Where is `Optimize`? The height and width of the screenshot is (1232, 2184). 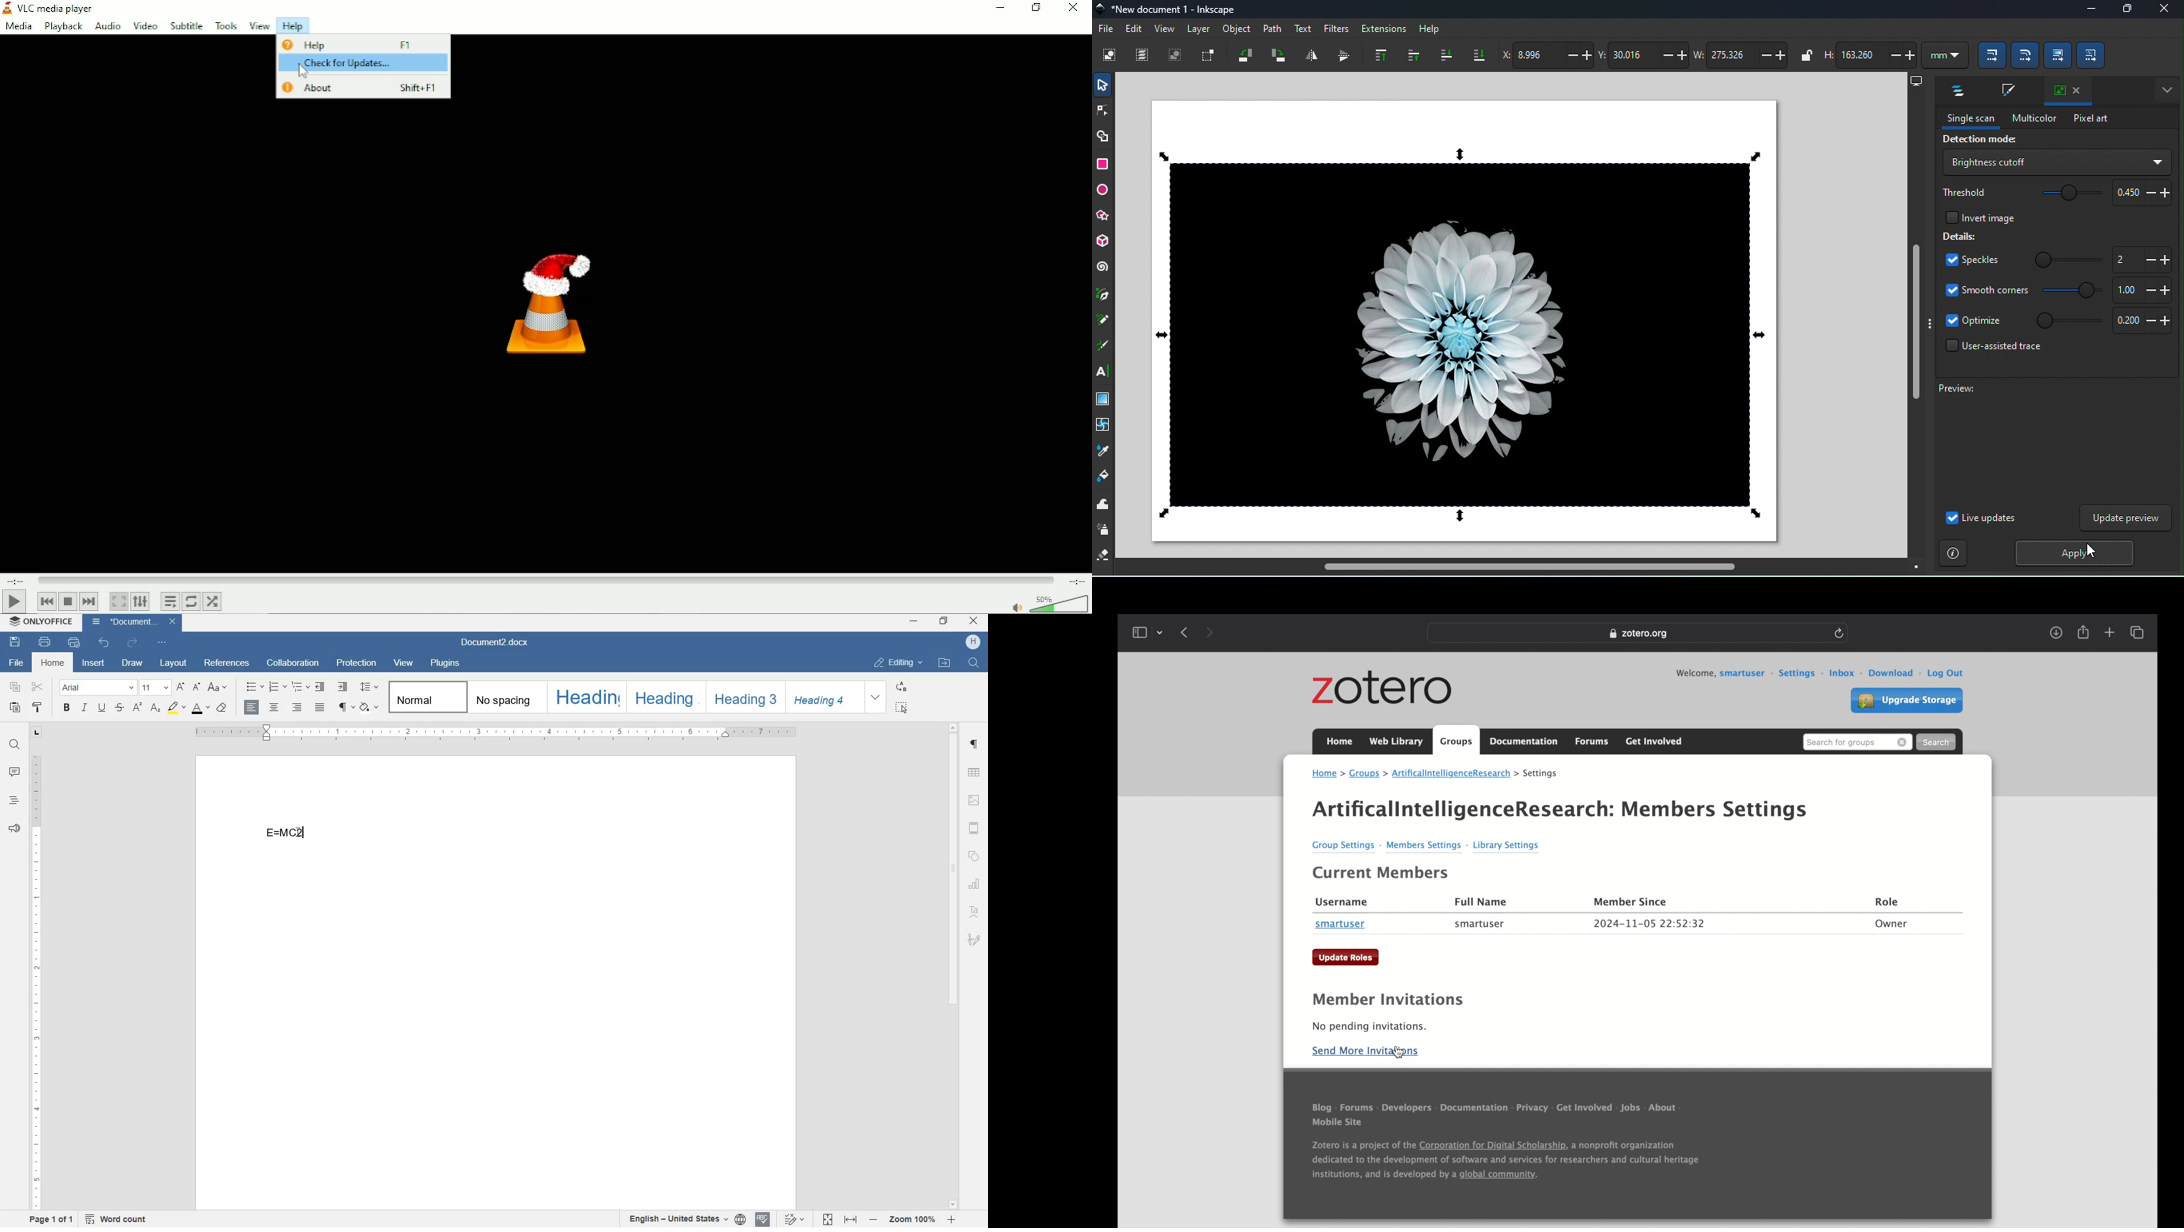
Optimize is located at coordinates (1973, 322).